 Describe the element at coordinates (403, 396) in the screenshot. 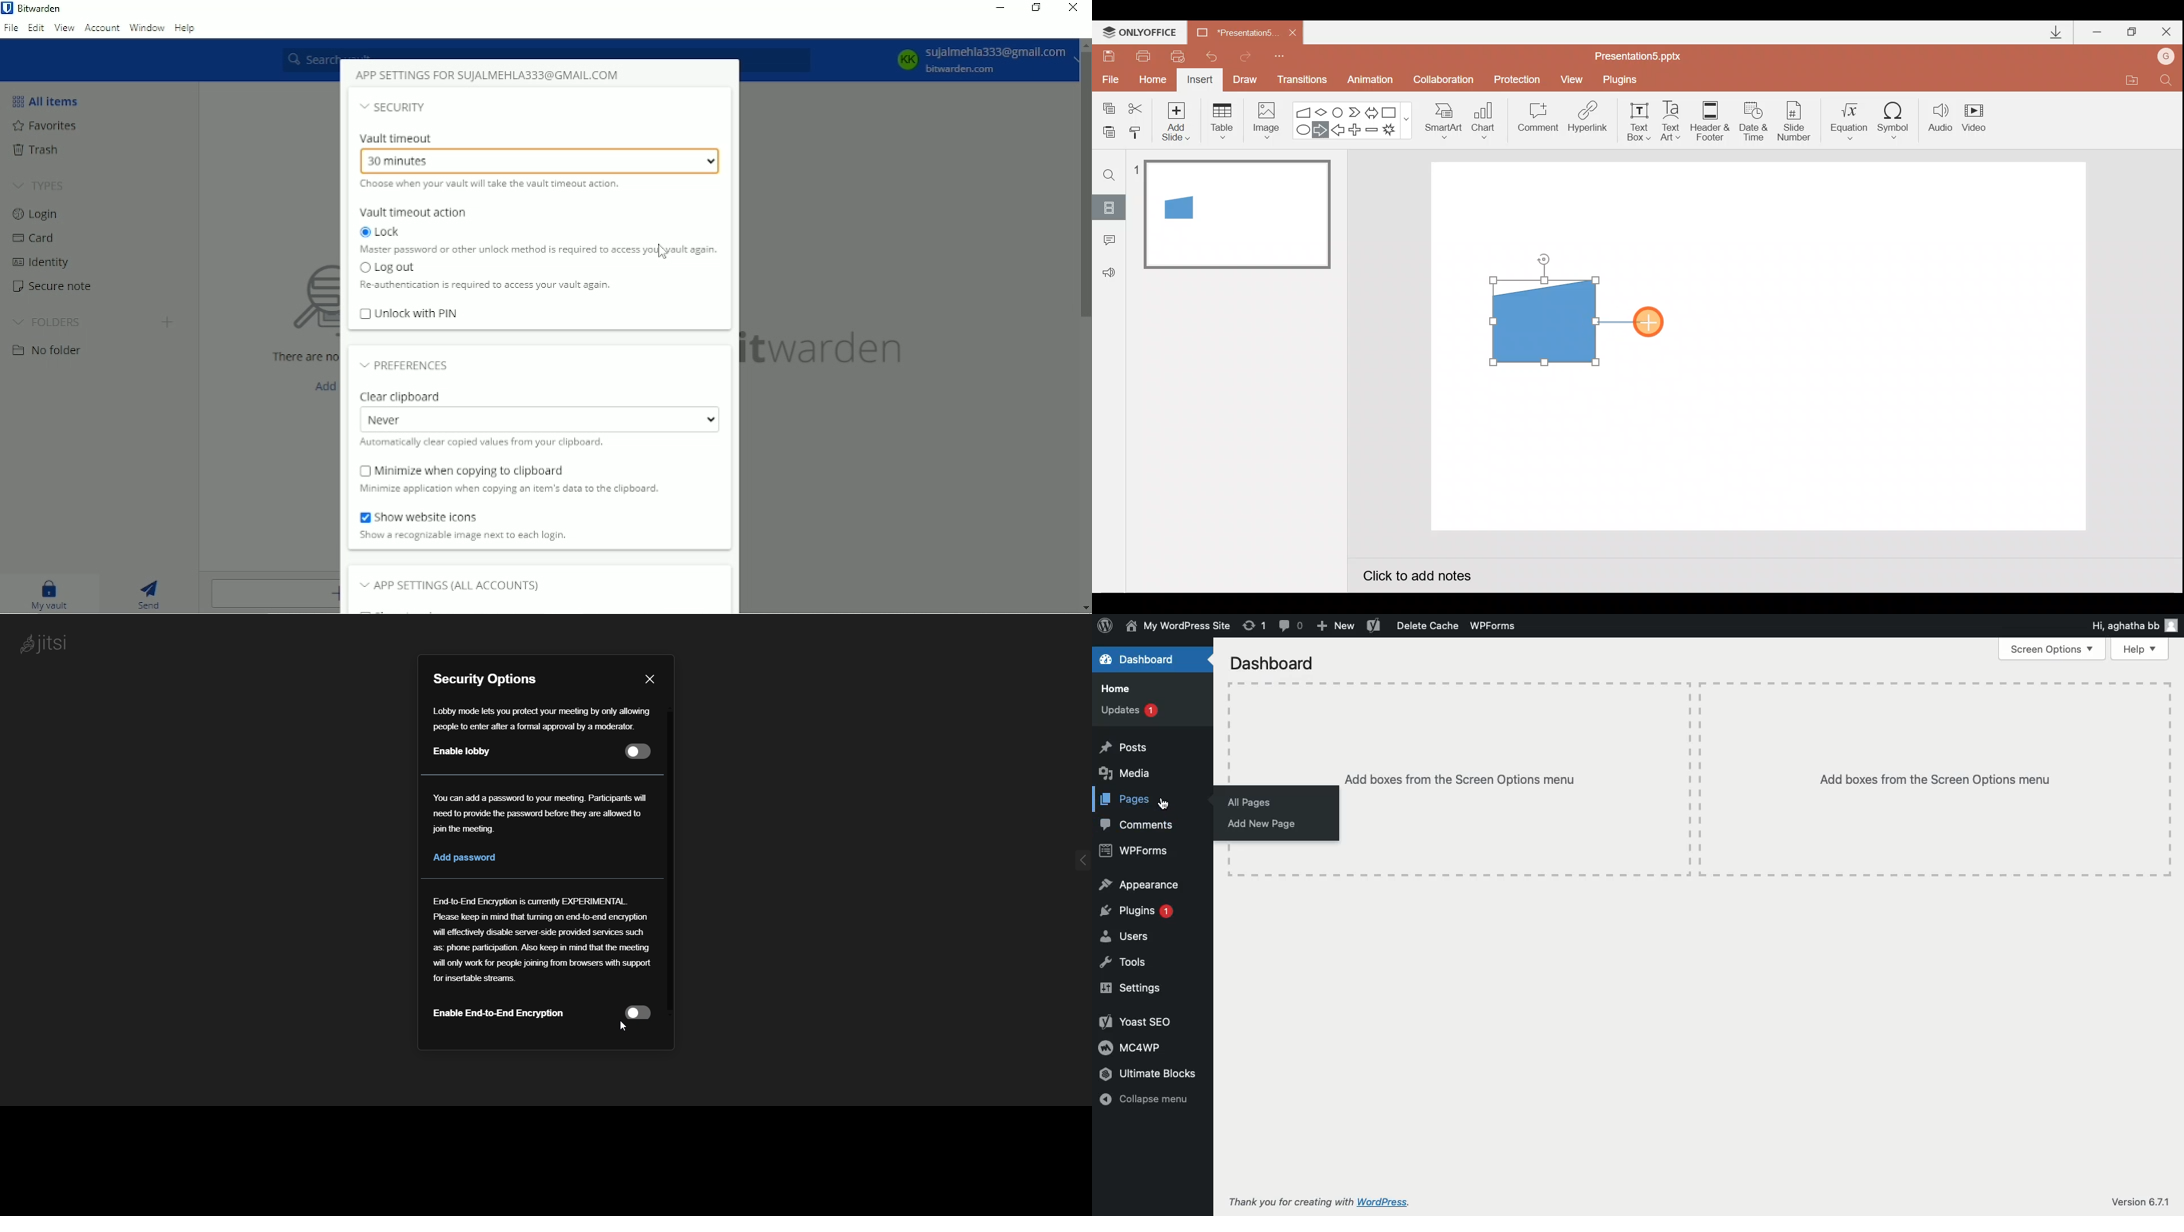

I see `Clear clipboard` at that location.